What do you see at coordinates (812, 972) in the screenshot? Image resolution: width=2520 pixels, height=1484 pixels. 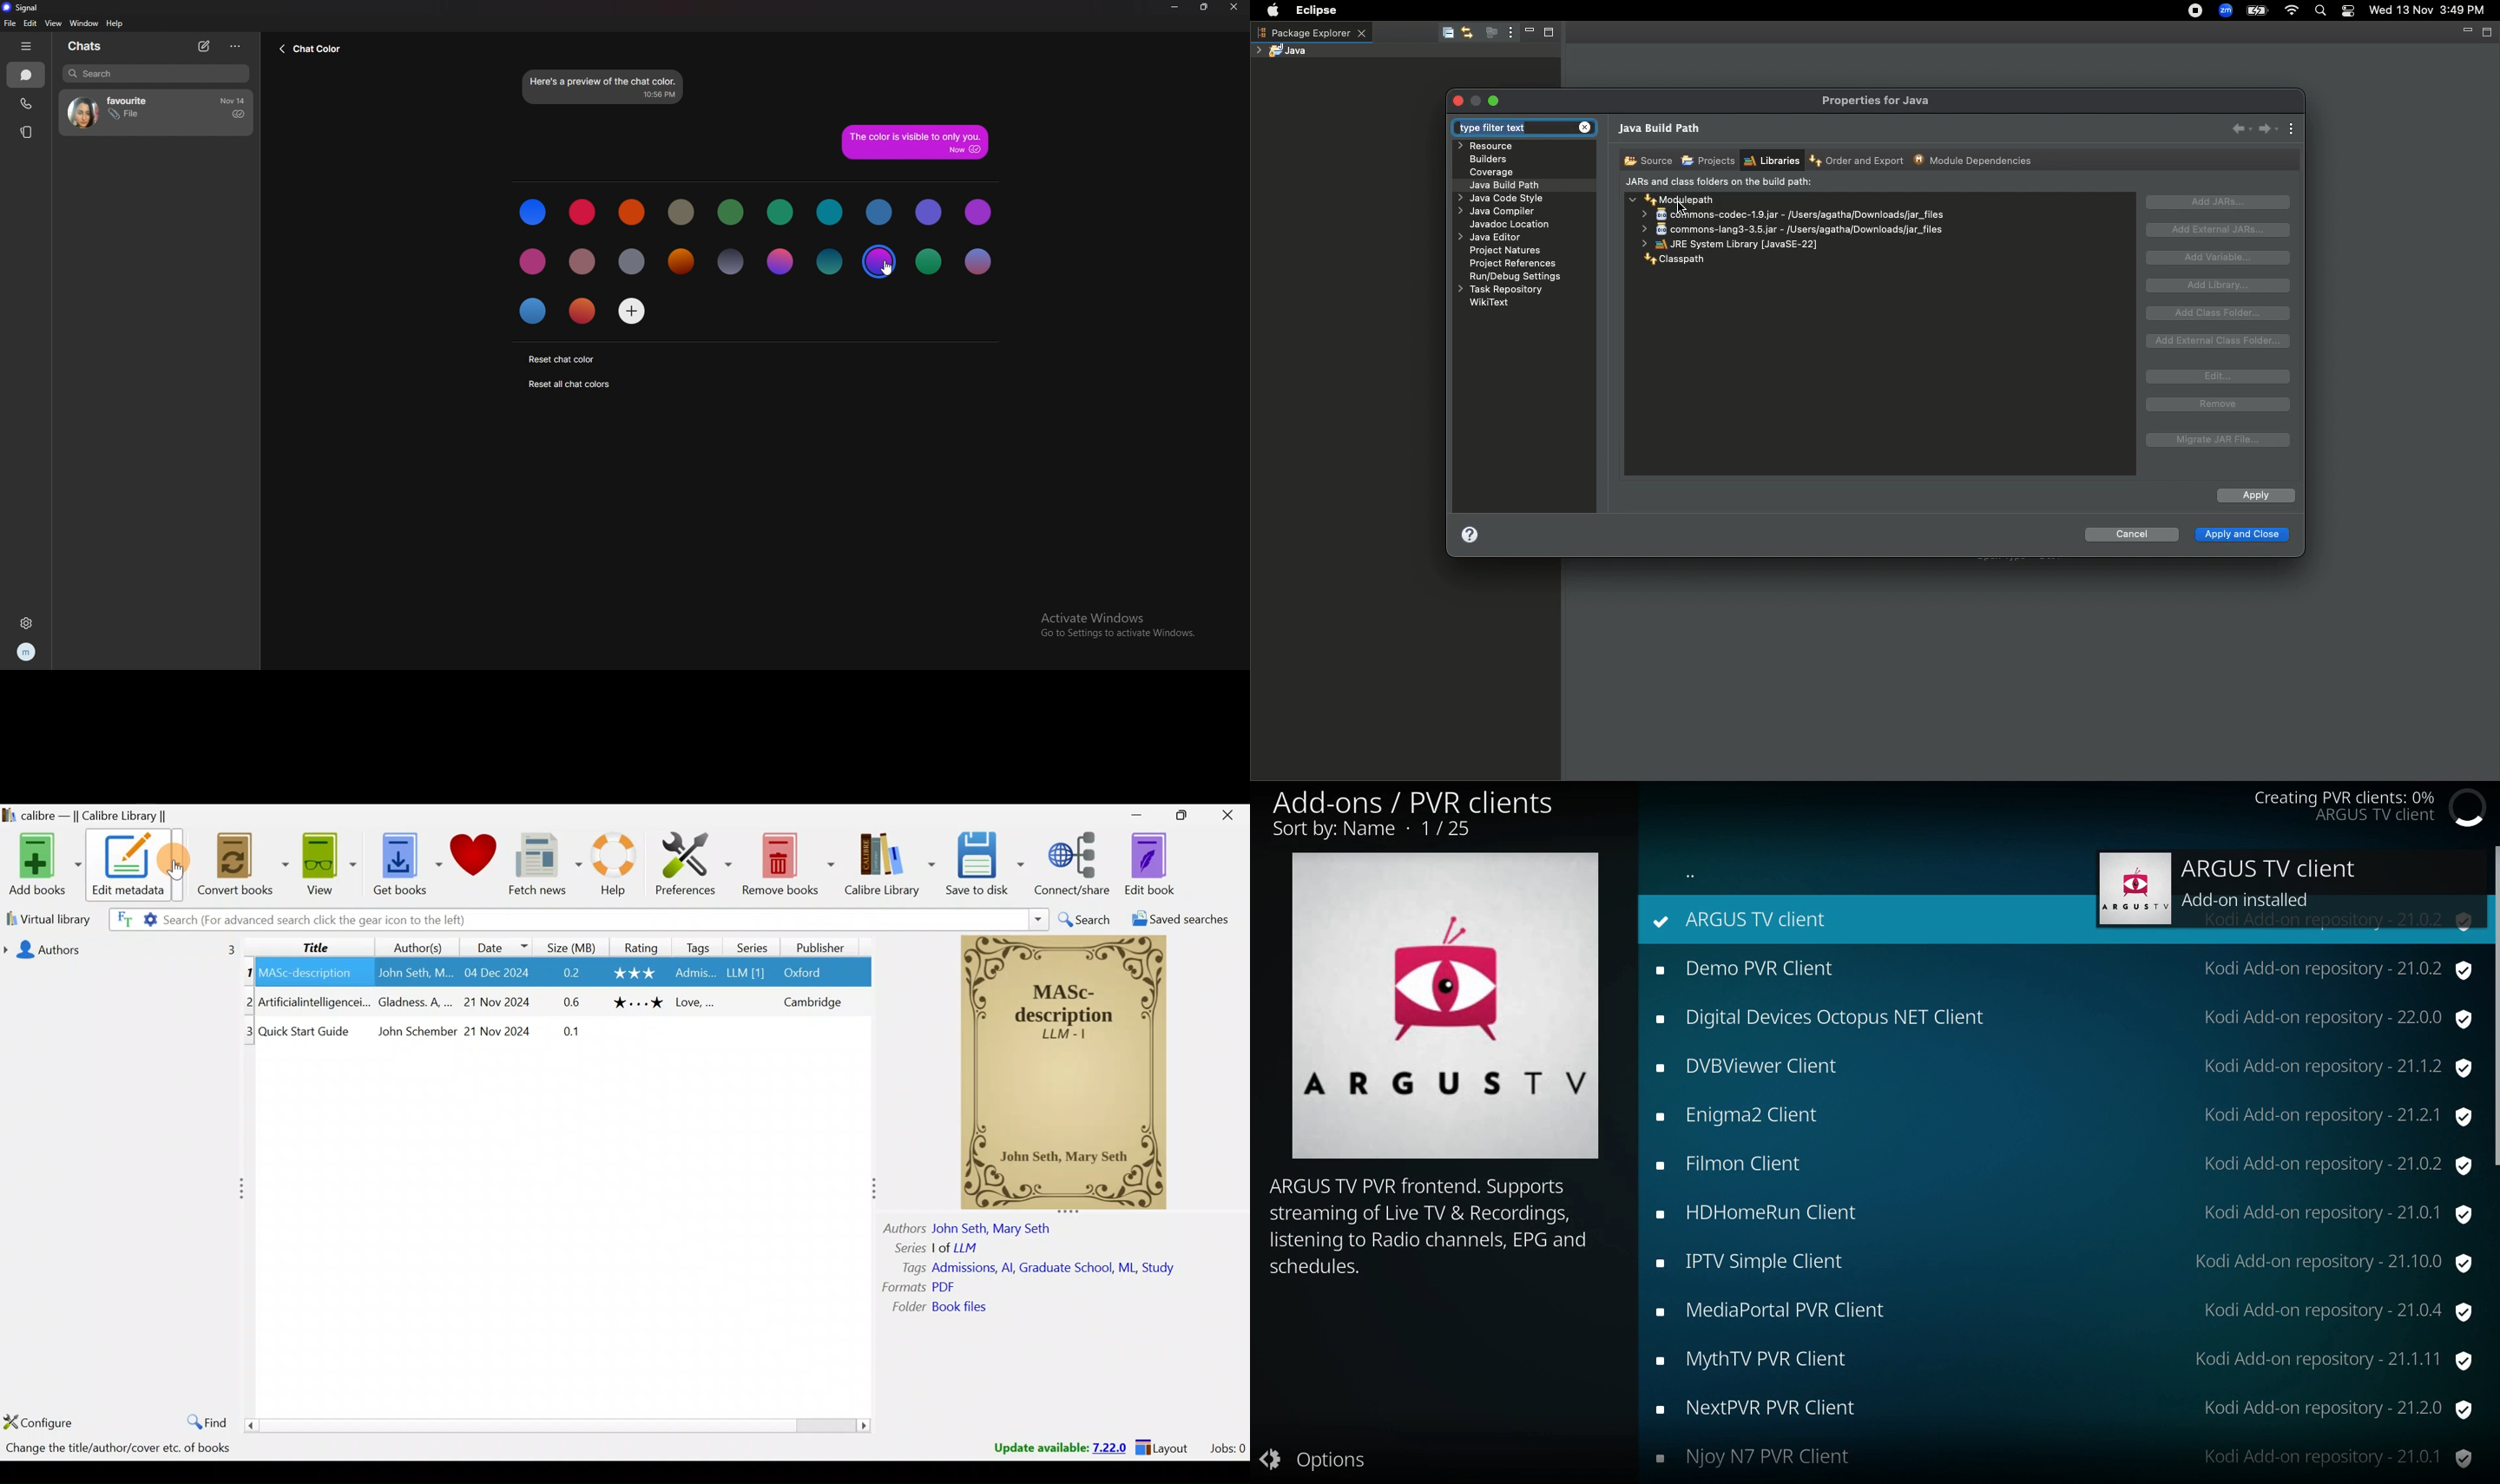 I see `` at bounding box center [812, 972].